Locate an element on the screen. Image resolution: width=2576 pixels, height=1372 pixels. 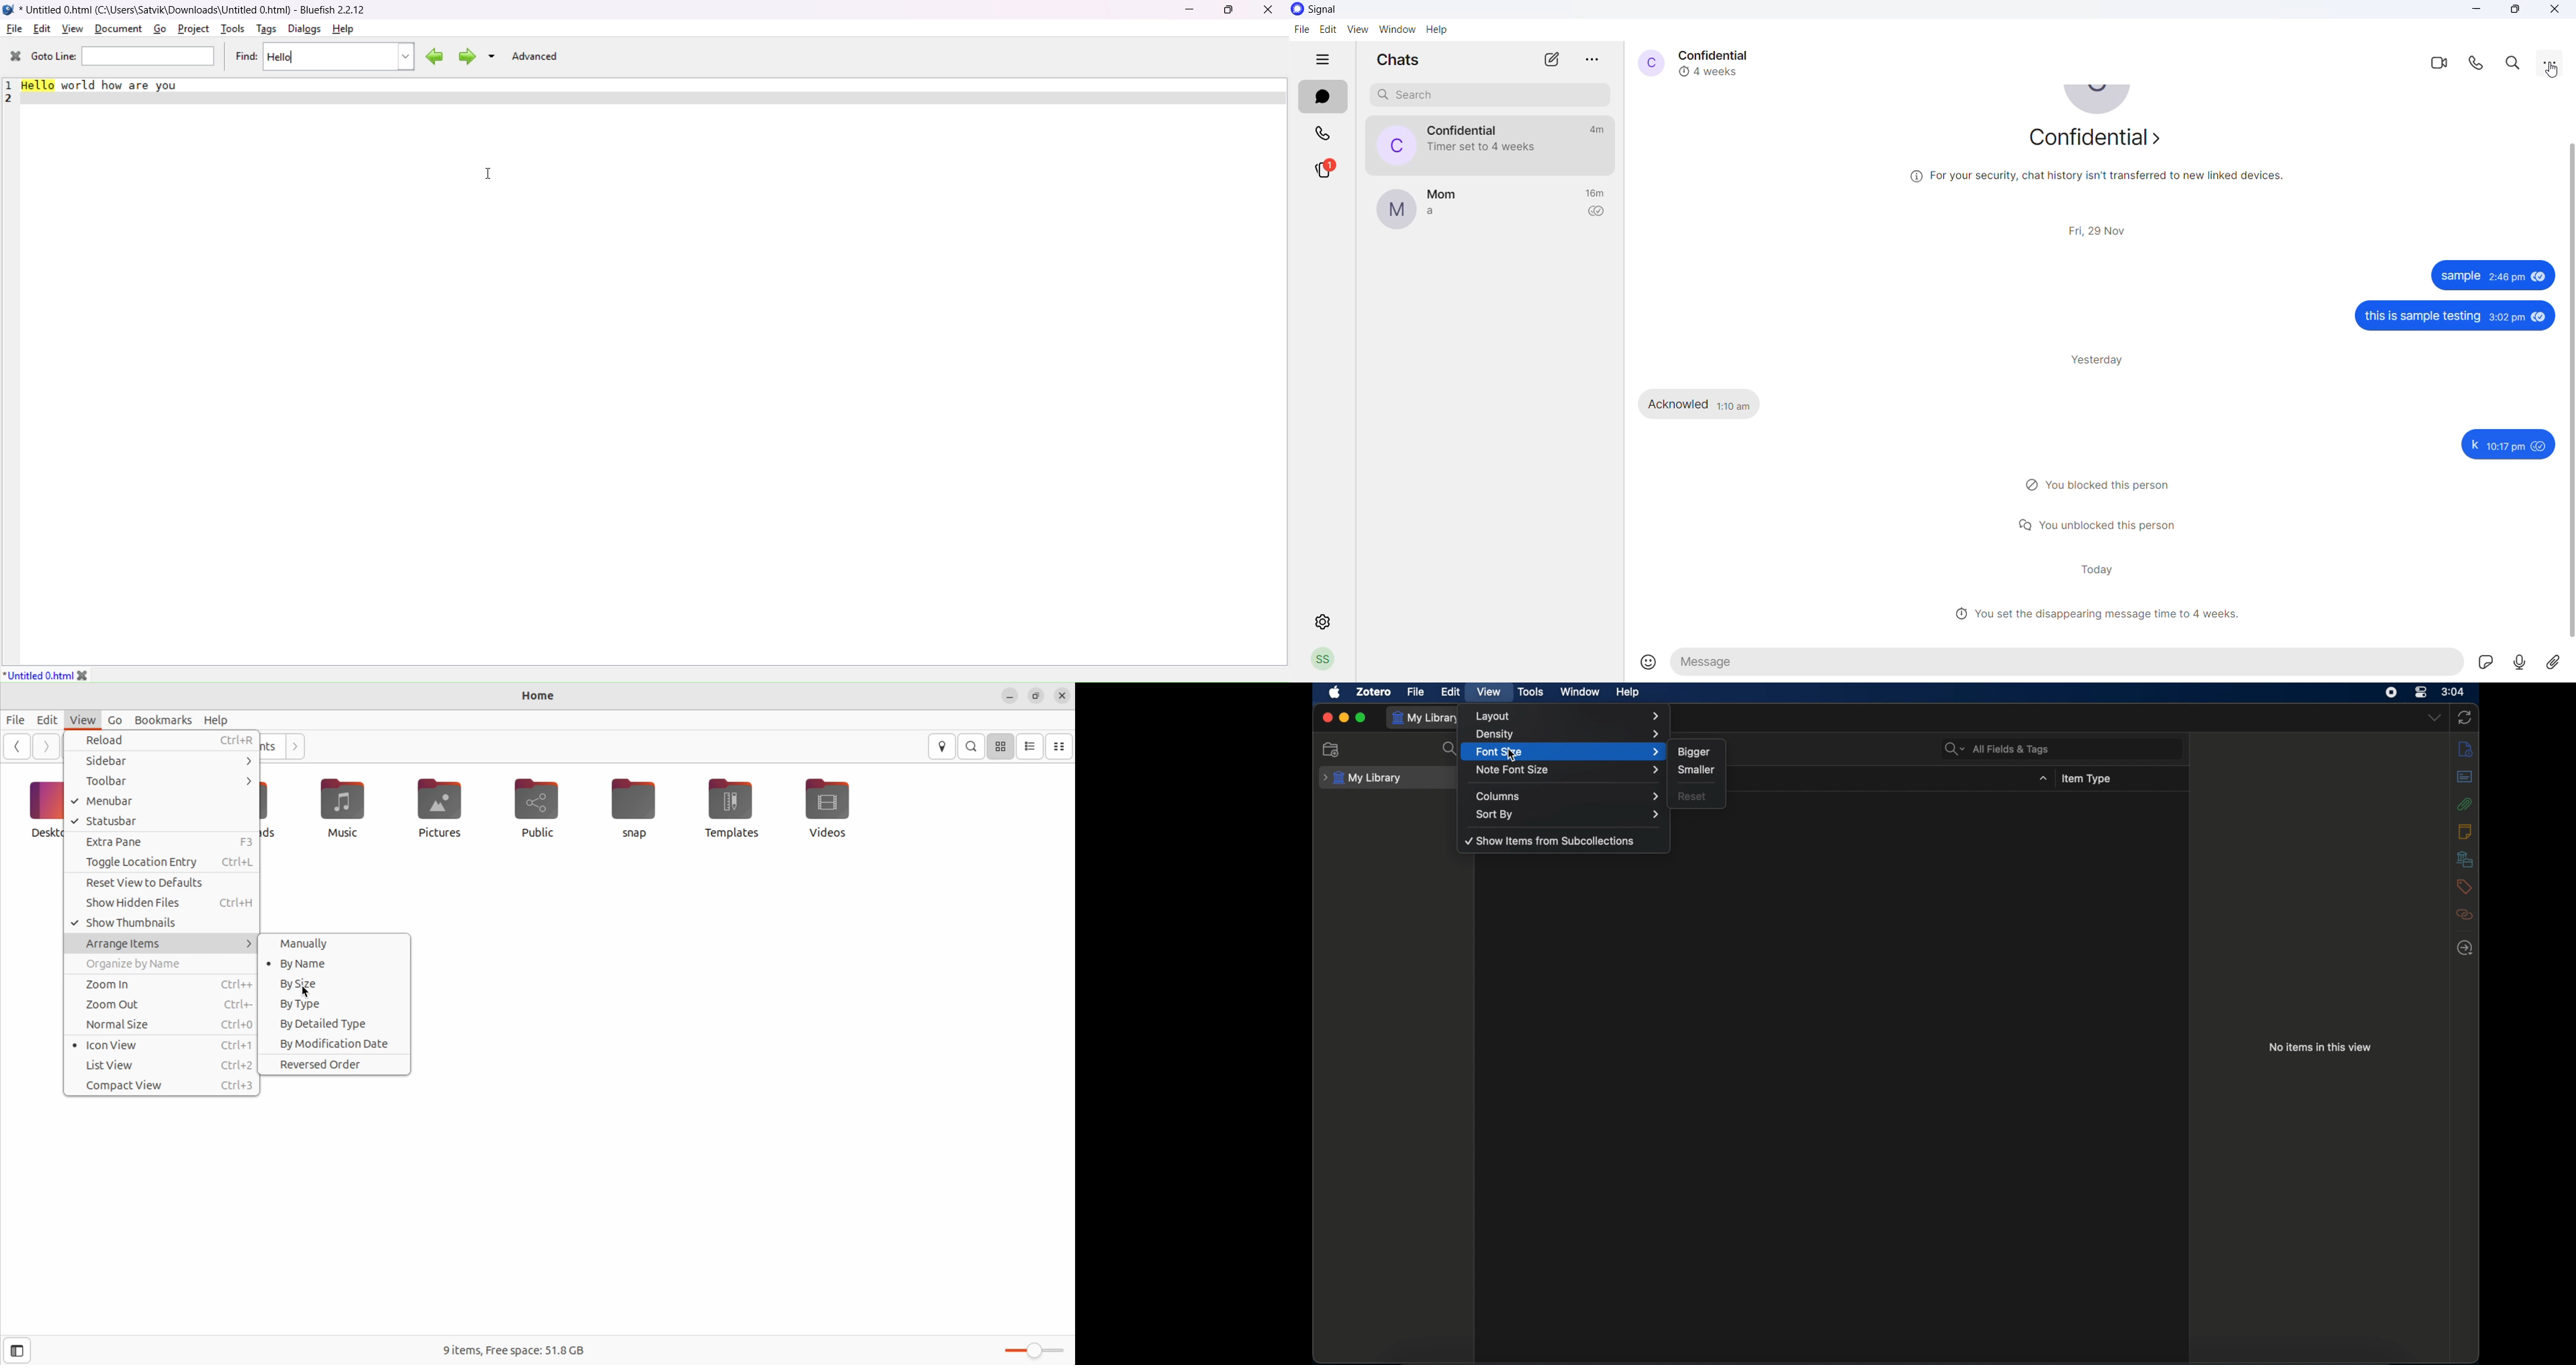
close pane is located at coordinates (13, 56).